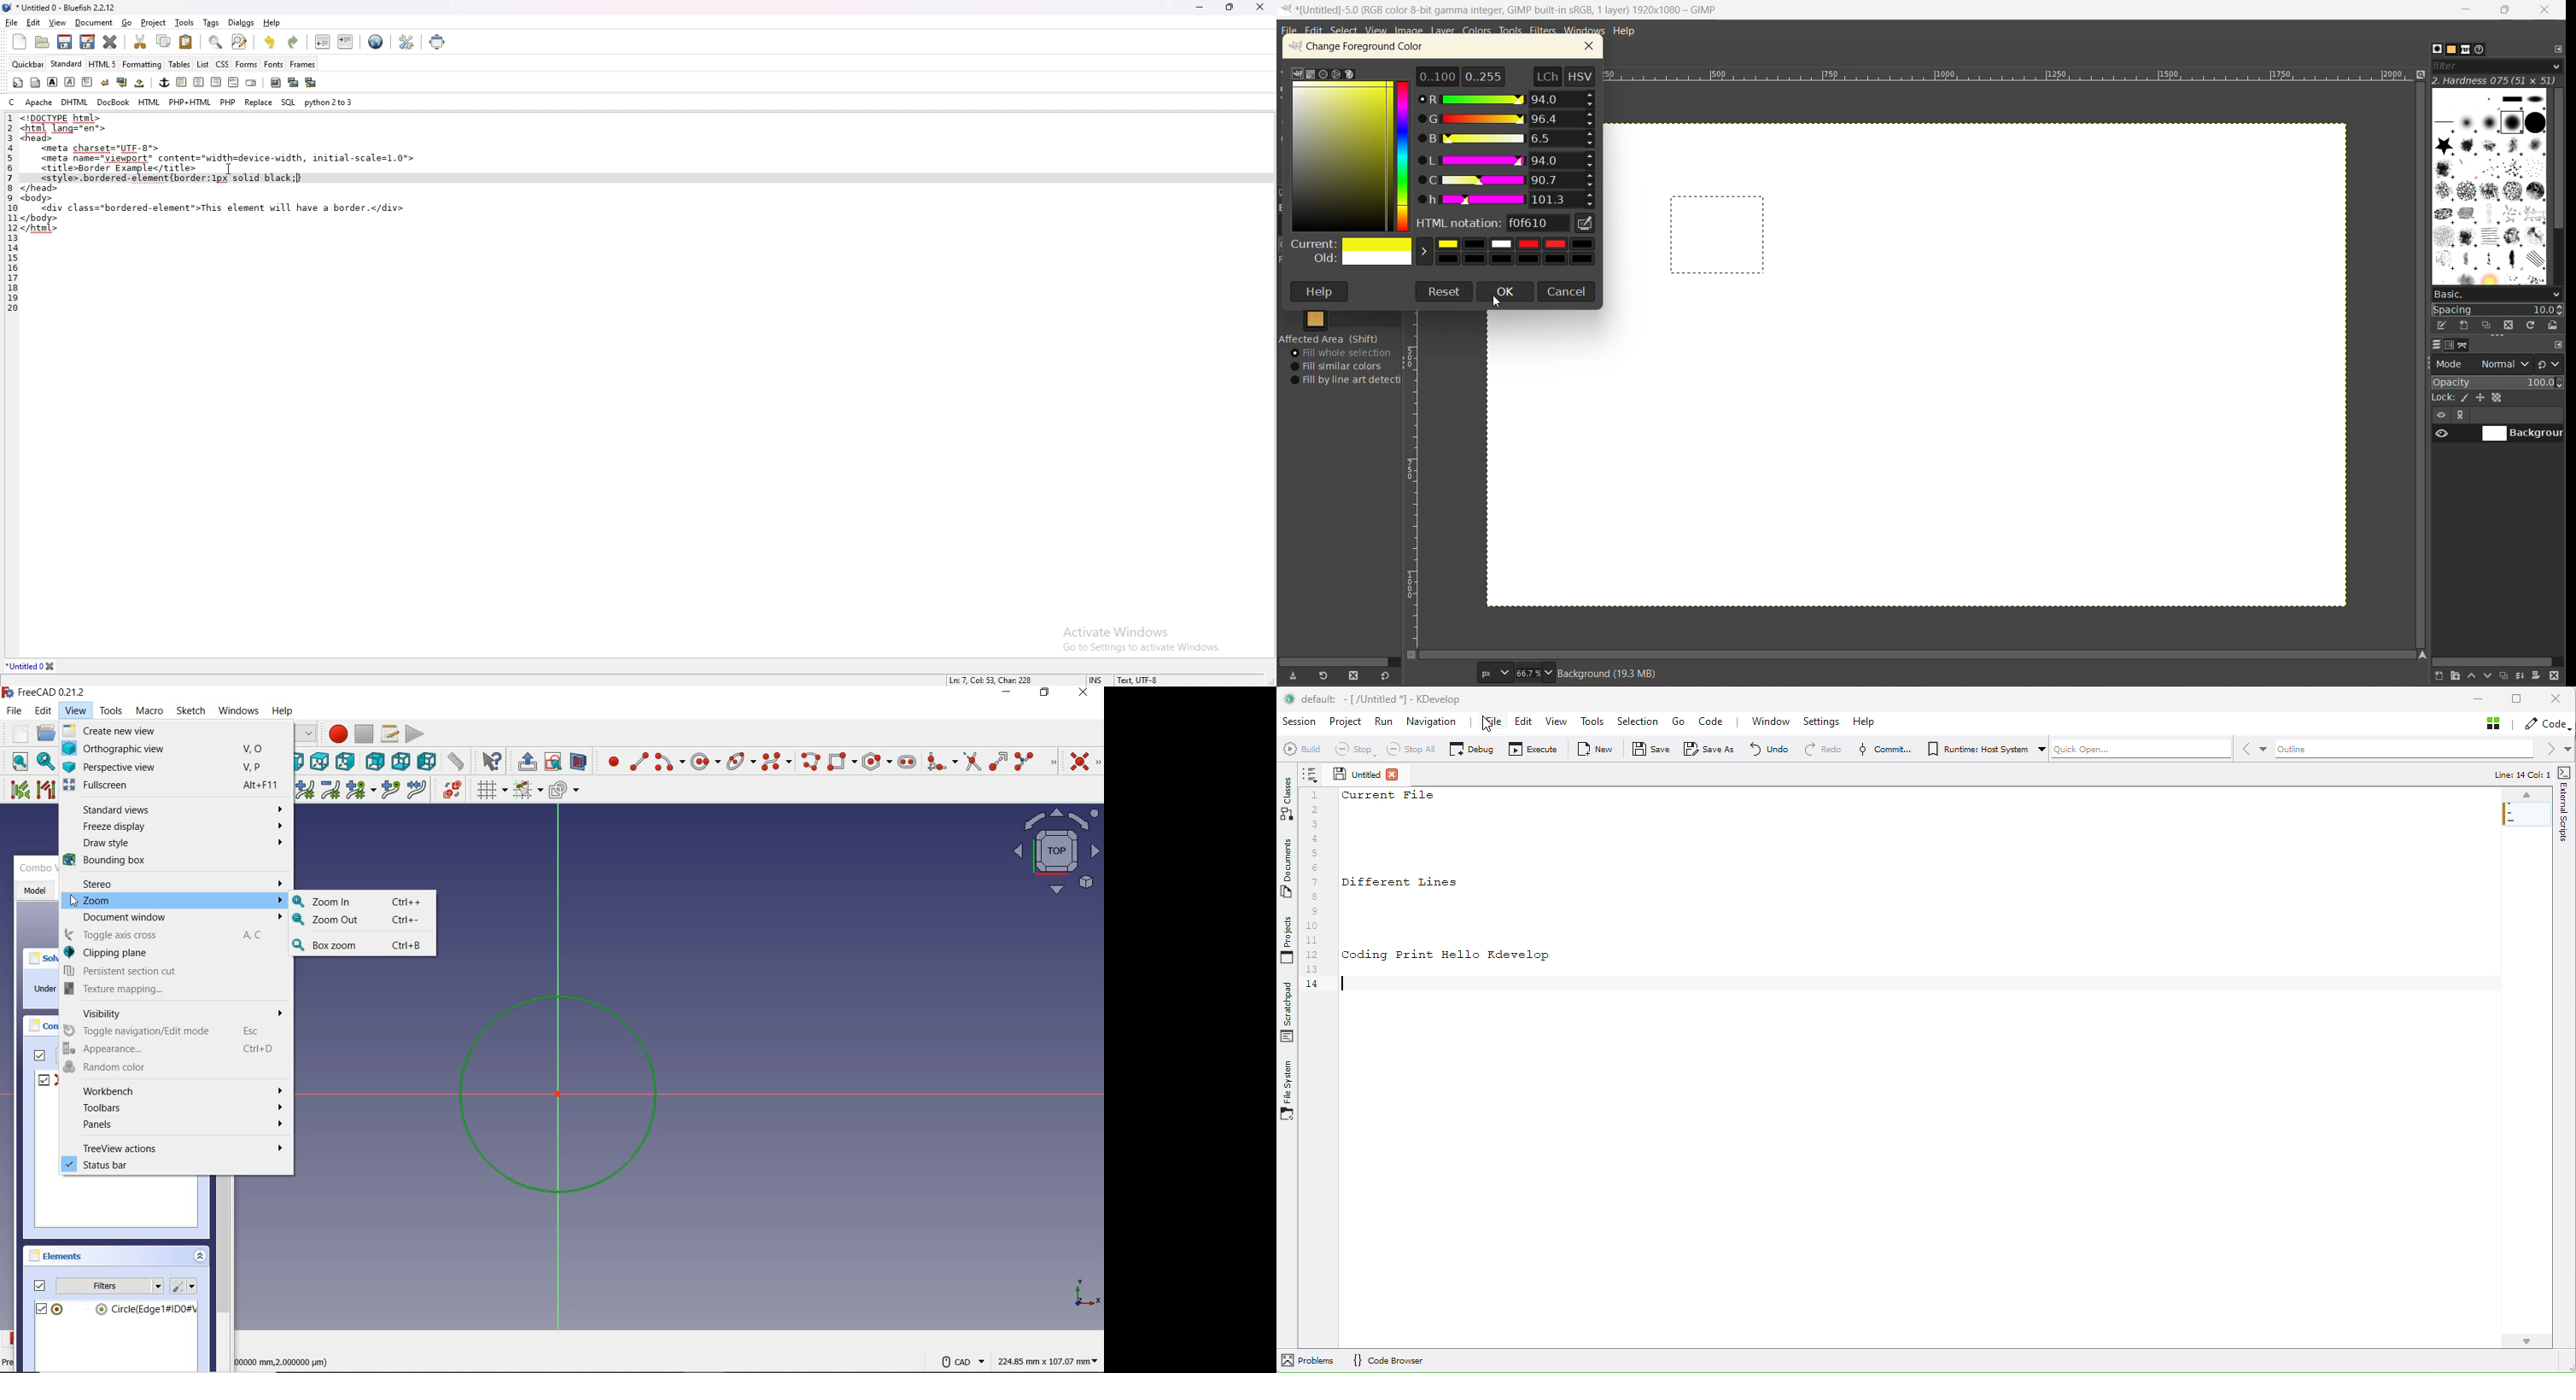 The image size is (2576, 1400). What do you see at coordinates (289, 1363) in the screenshot?
I see `measuremts` at bounding box center [289, 1363].